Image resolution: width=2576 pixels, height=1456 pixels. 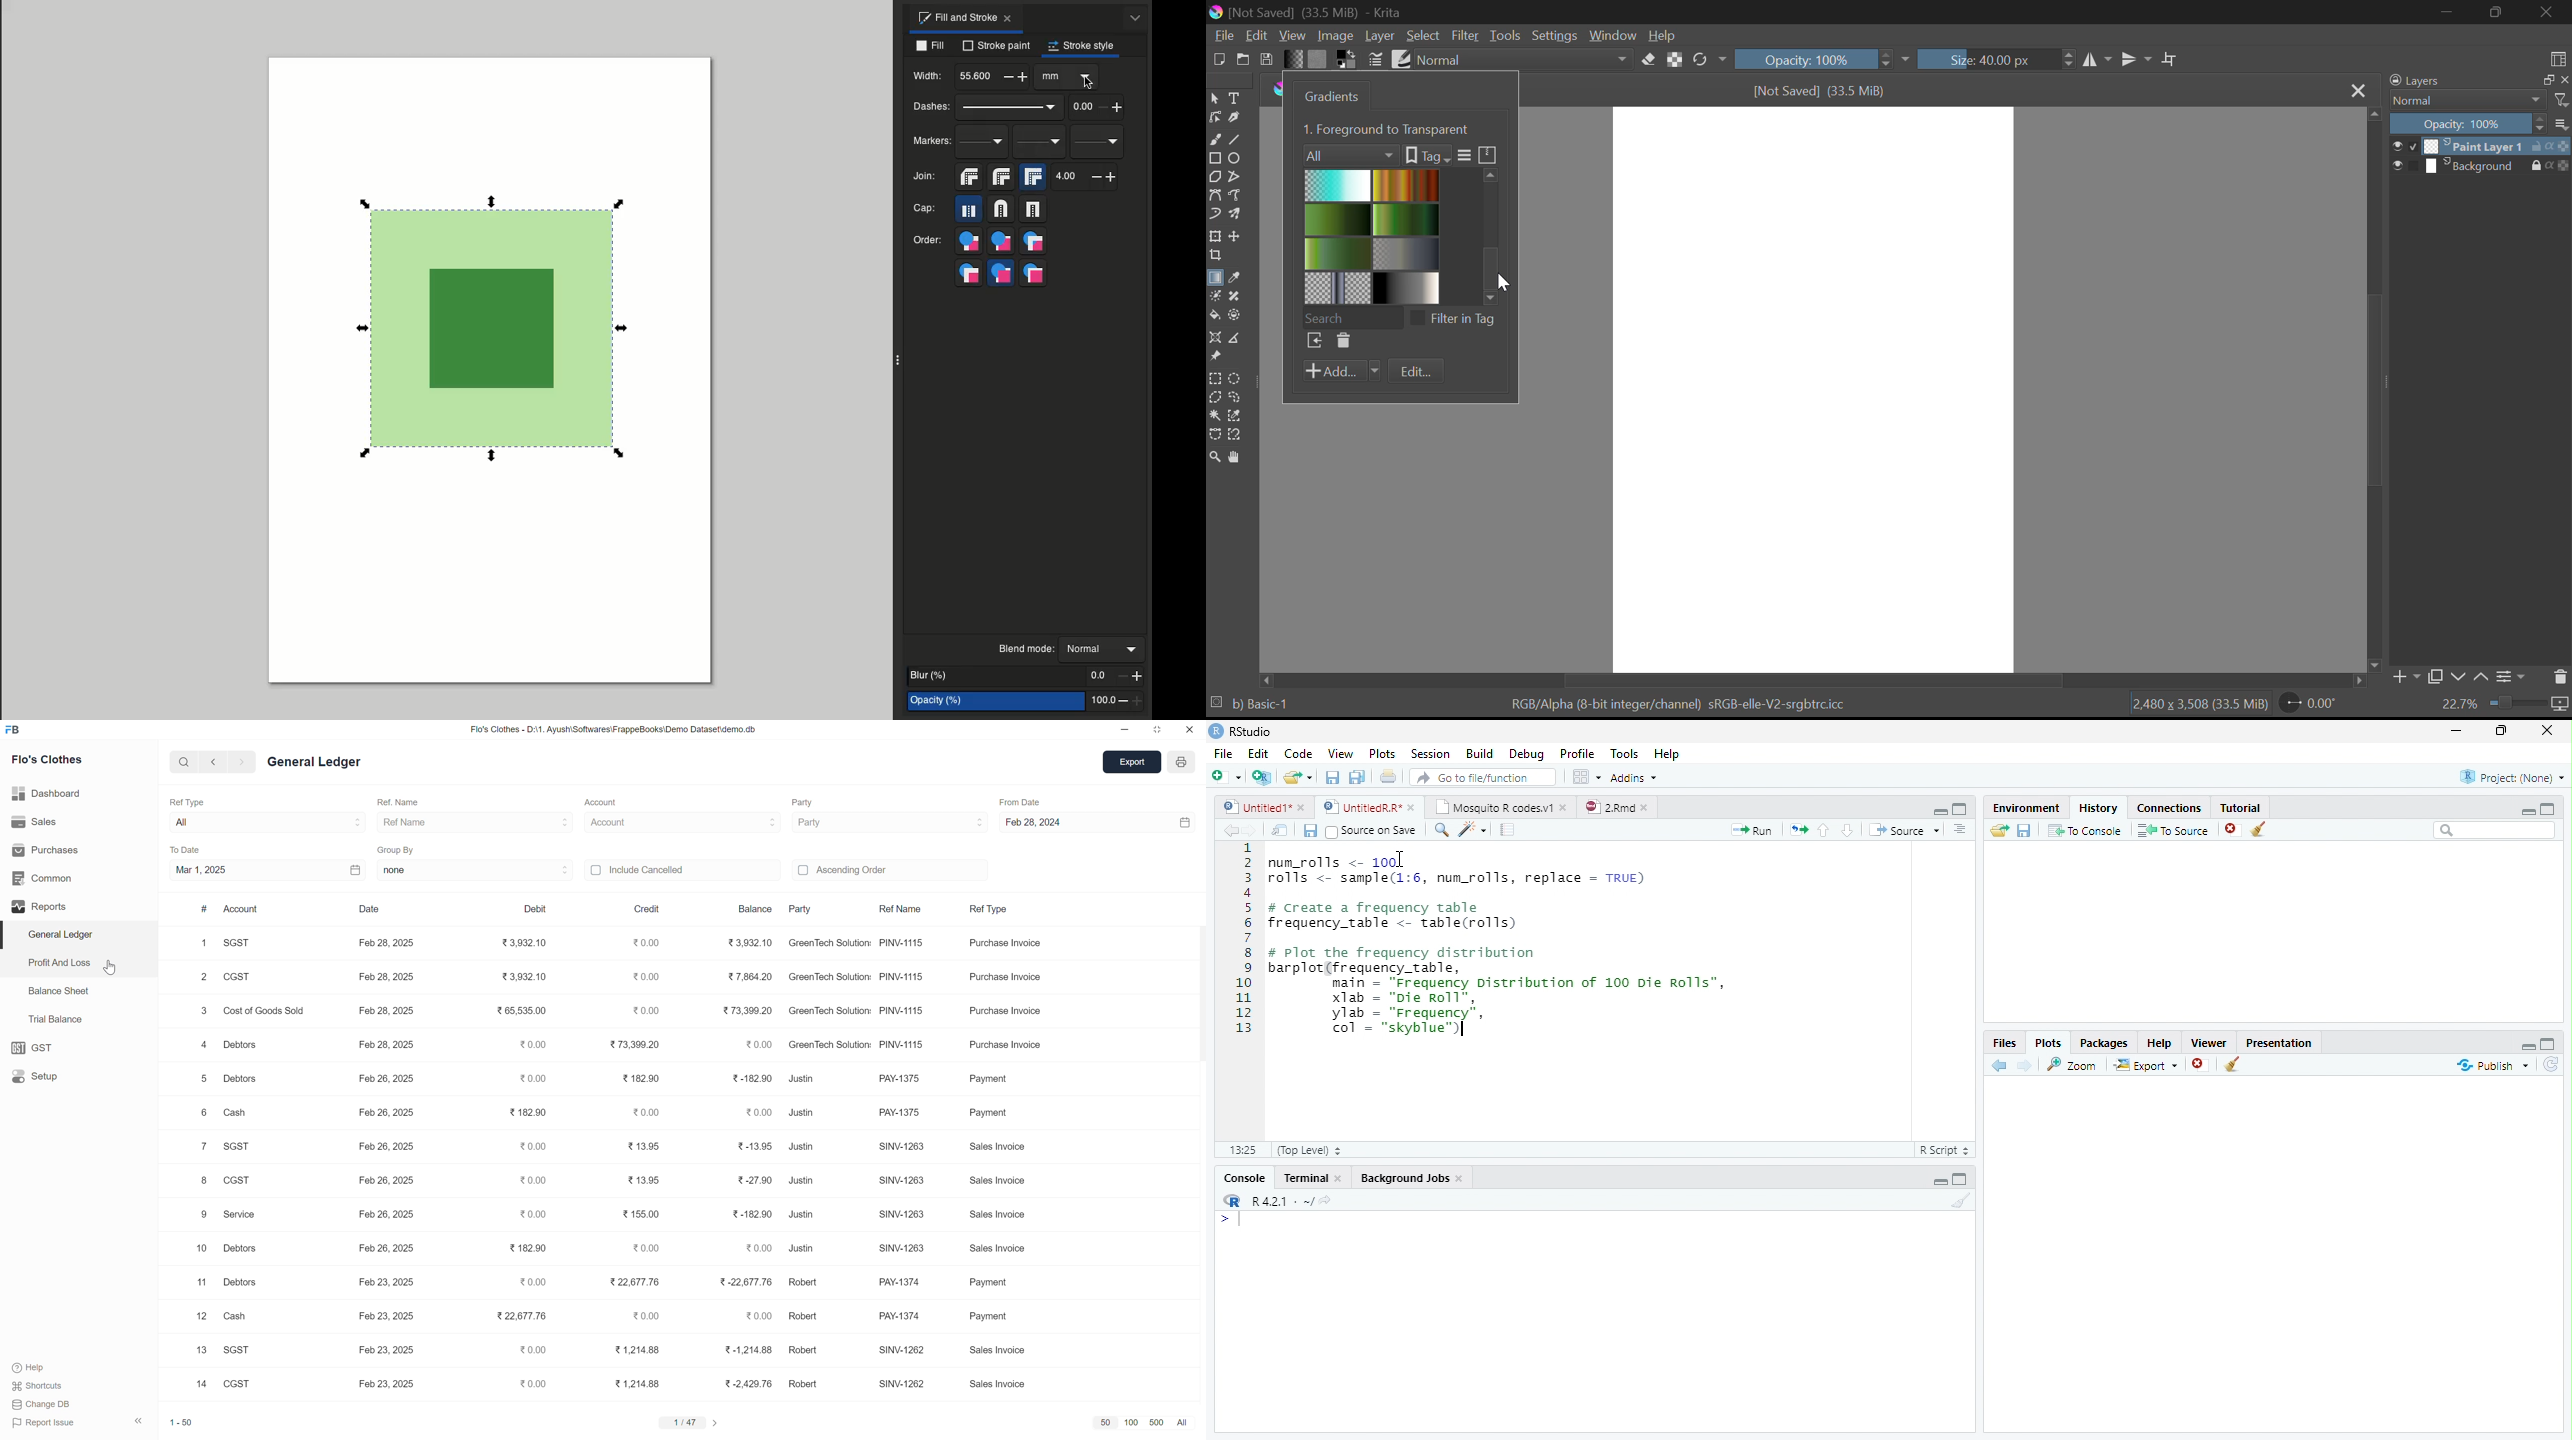 What do you see at coordinates (502, 463) in the screenshot?
I see `Scale selection` at bounding box center [502, 463].